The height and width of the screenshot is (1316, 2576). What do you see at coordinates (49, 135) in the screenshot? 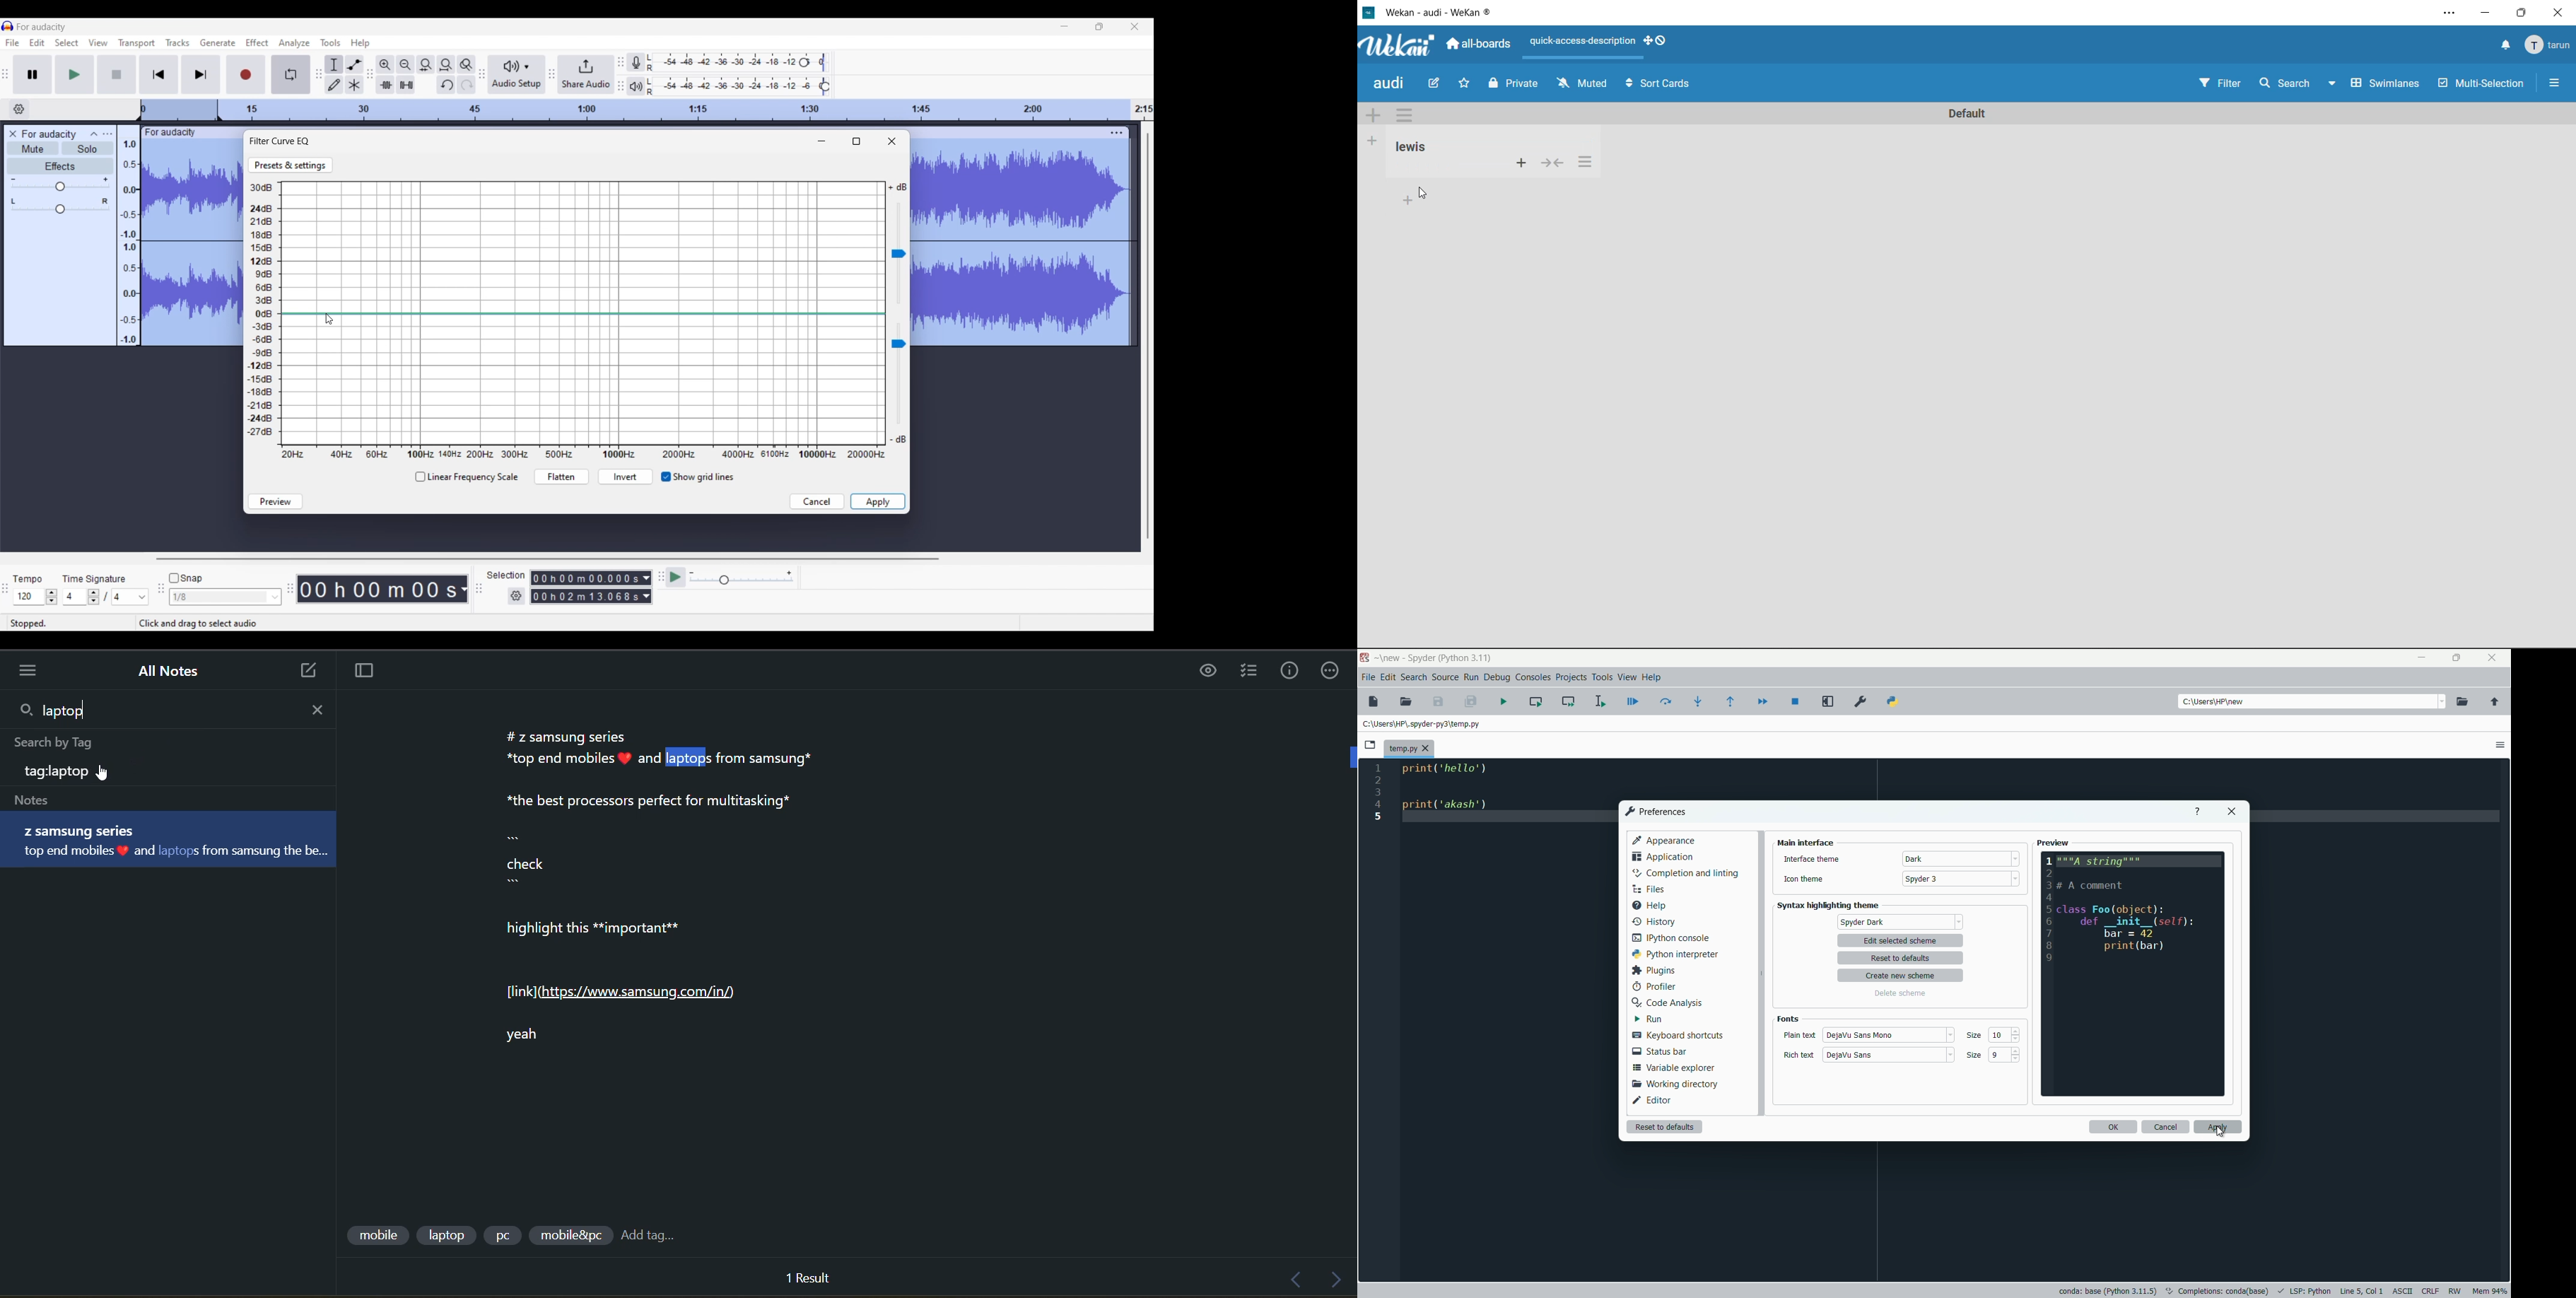
I see `Audio track name` at bounding box center [49, 135].